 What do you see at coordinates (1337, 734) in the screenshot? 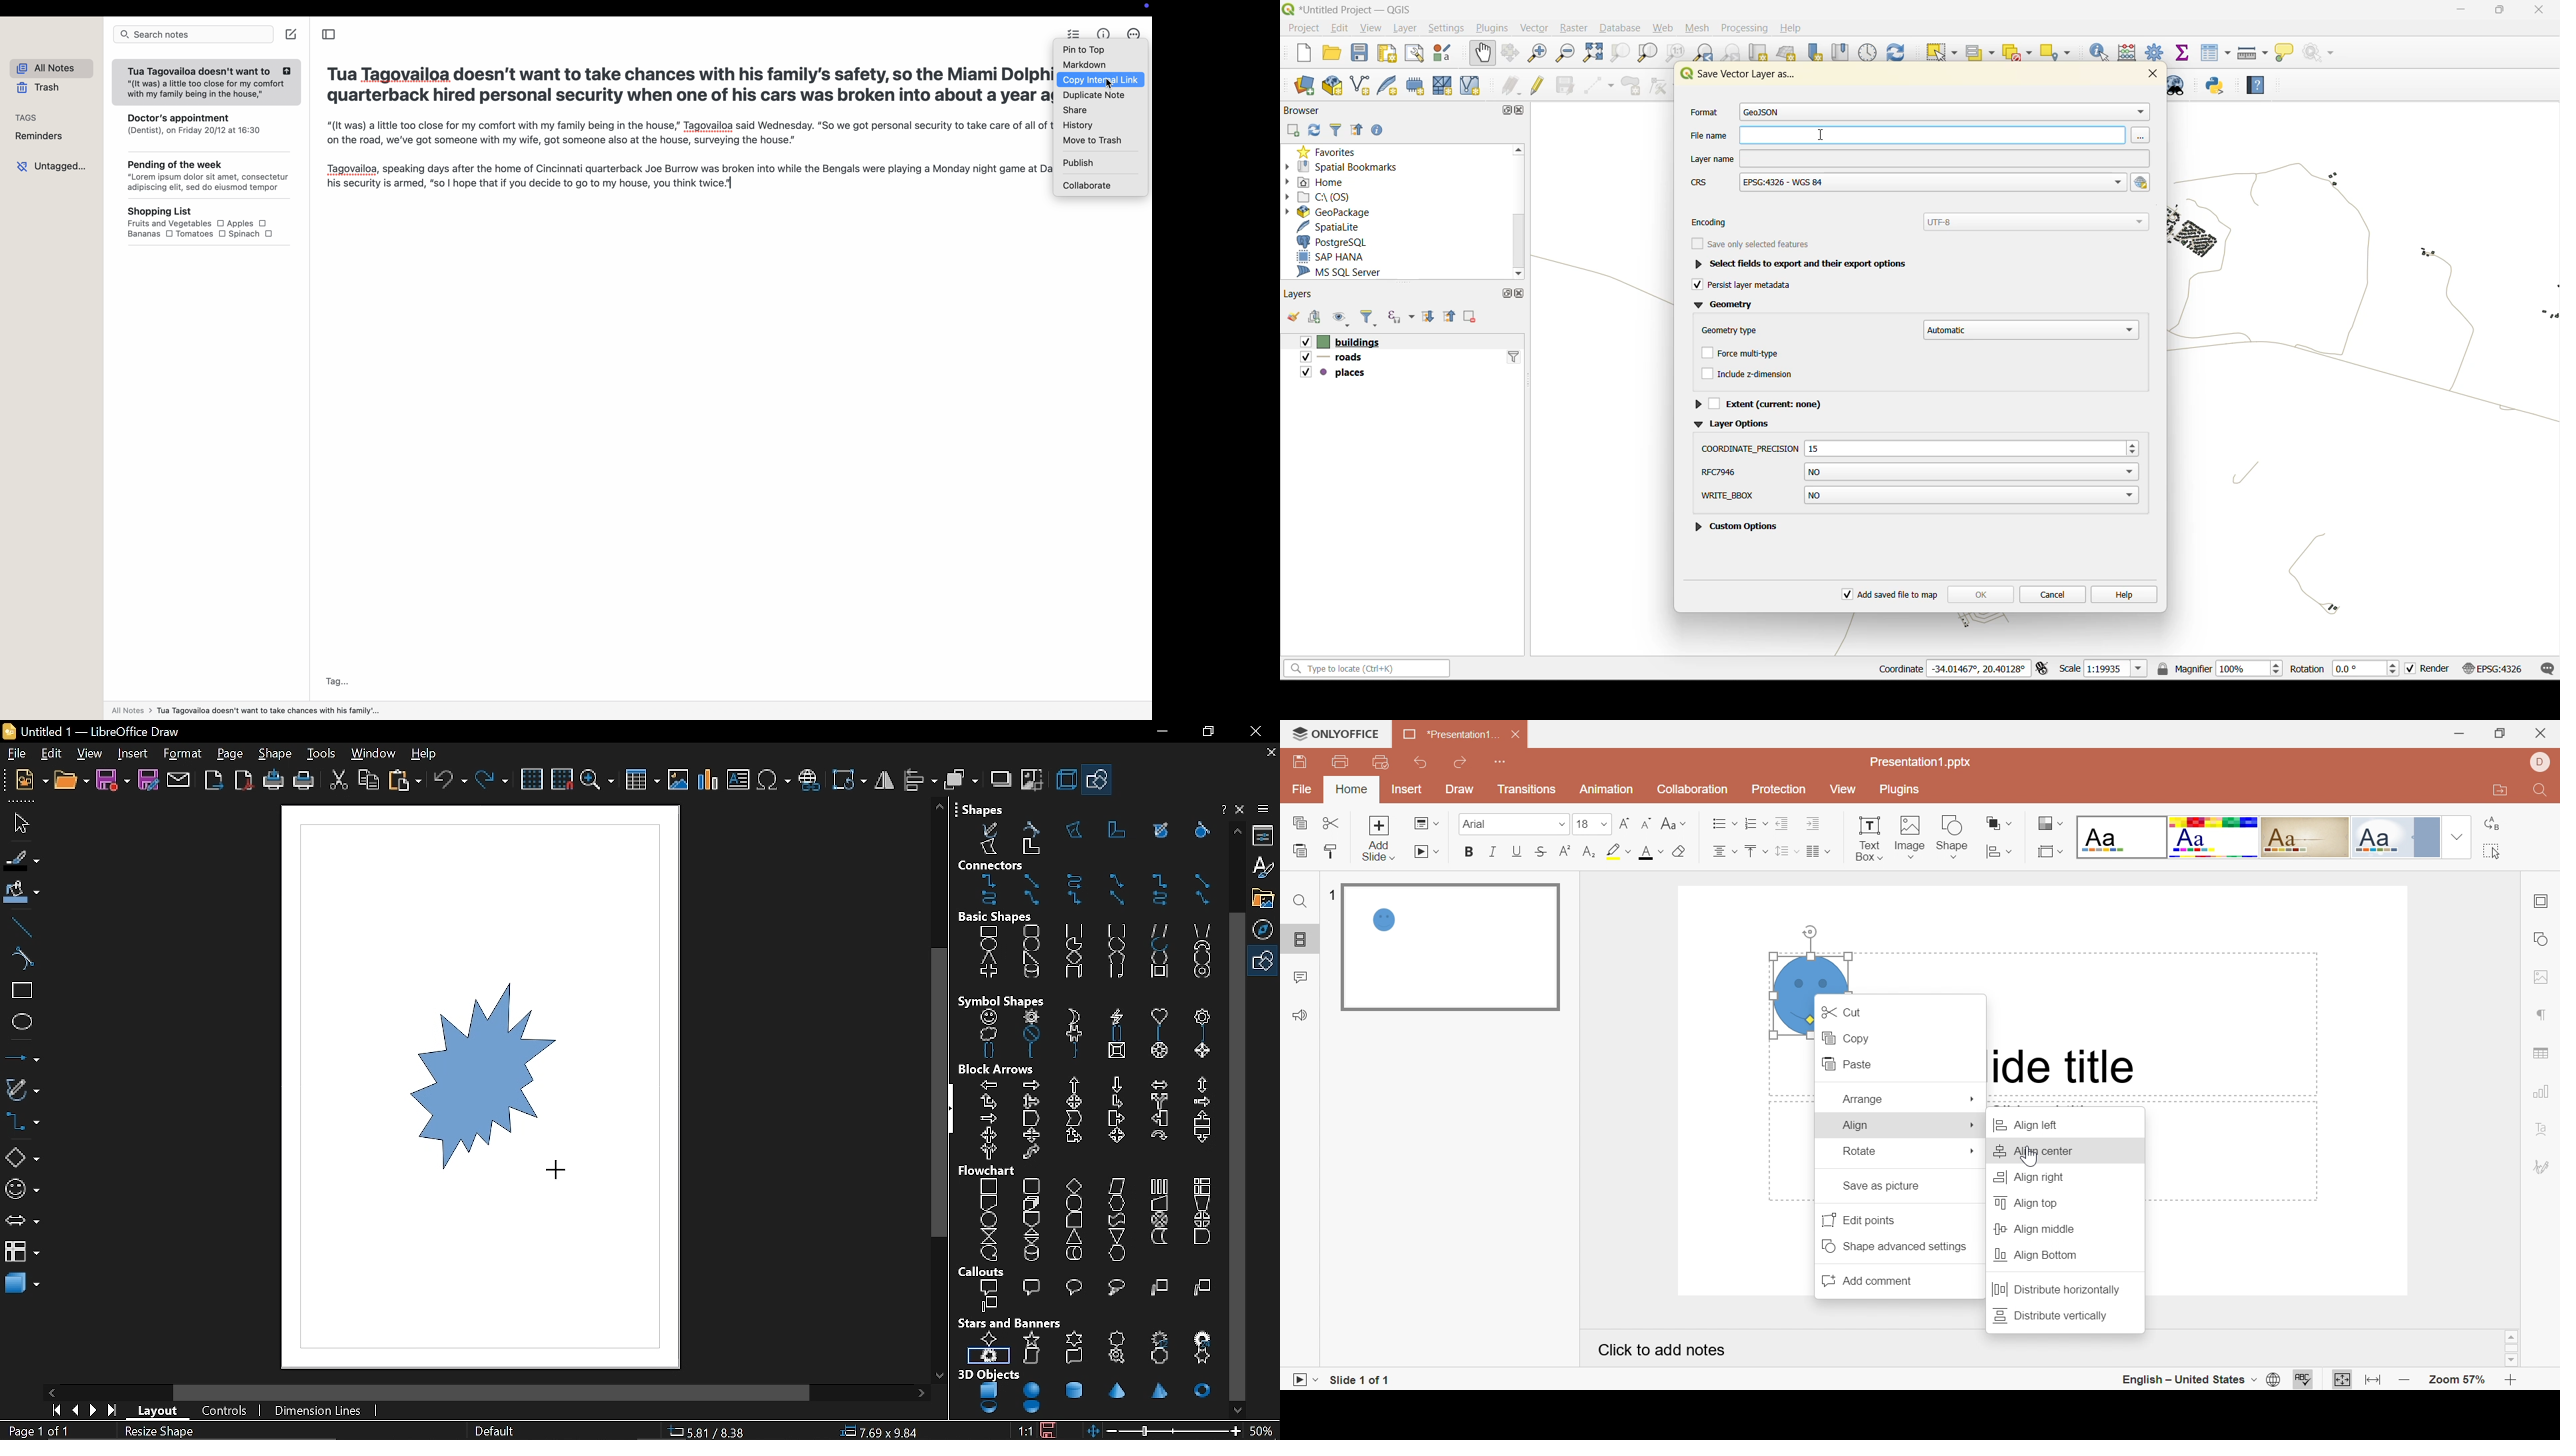
I see `ONLYOFFICE` at bounding box center [1337, 734].